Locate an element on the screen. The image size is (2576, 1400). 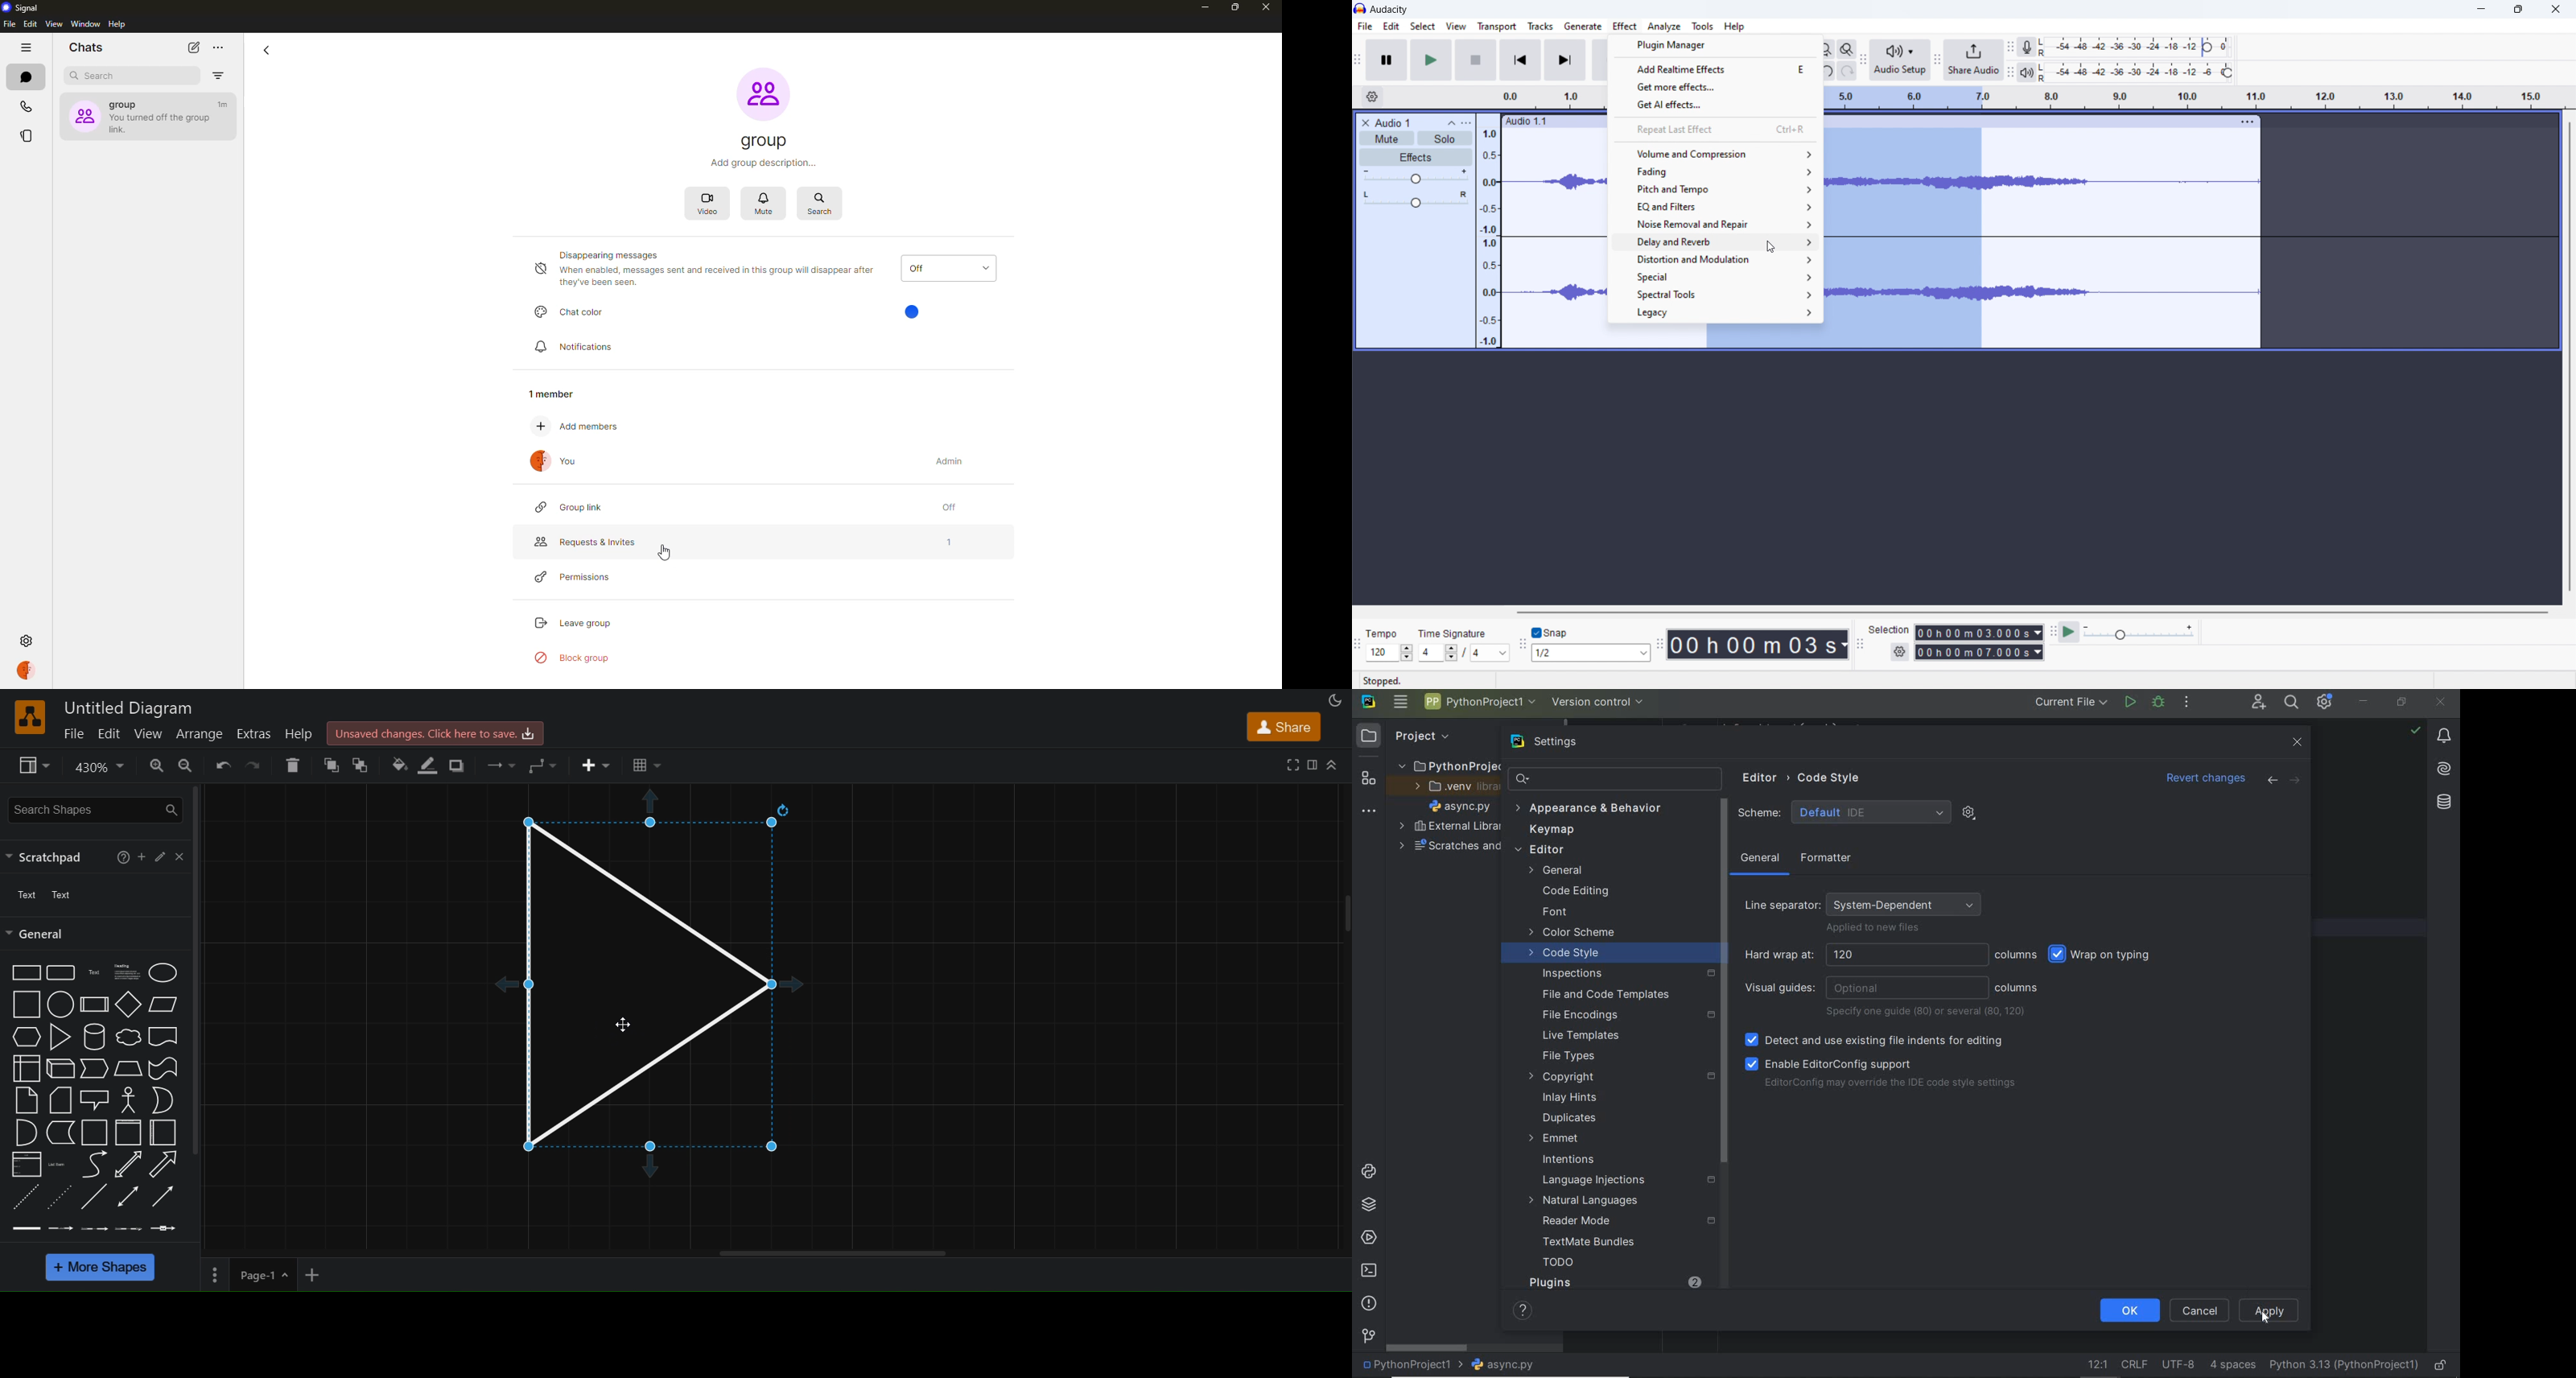
eq and filters is located at coordinates (1714, 206).